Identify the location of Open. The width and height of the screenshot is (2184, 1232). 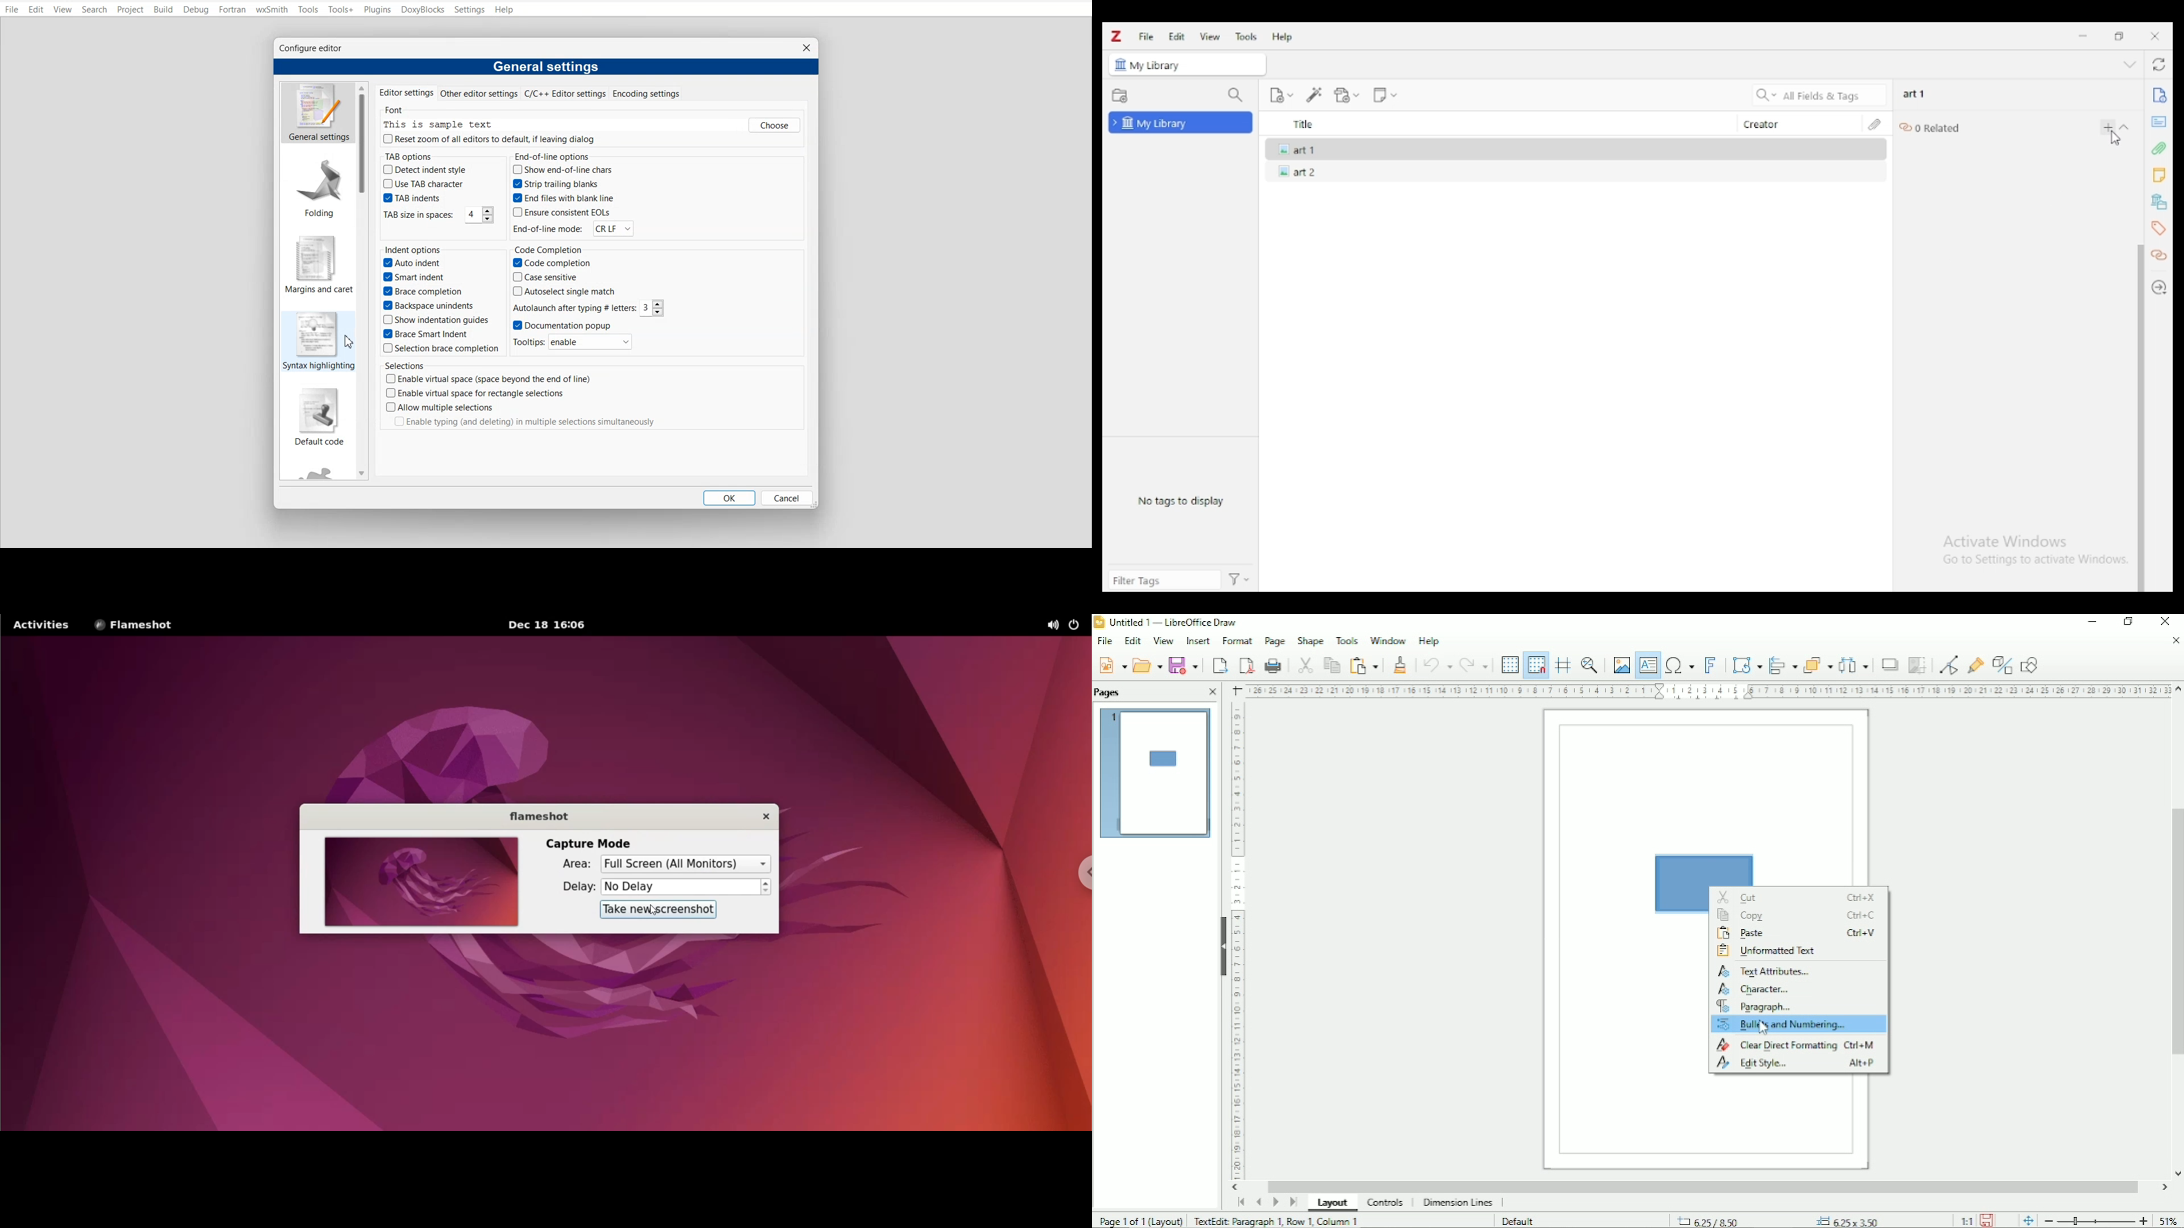
(1146, 665).